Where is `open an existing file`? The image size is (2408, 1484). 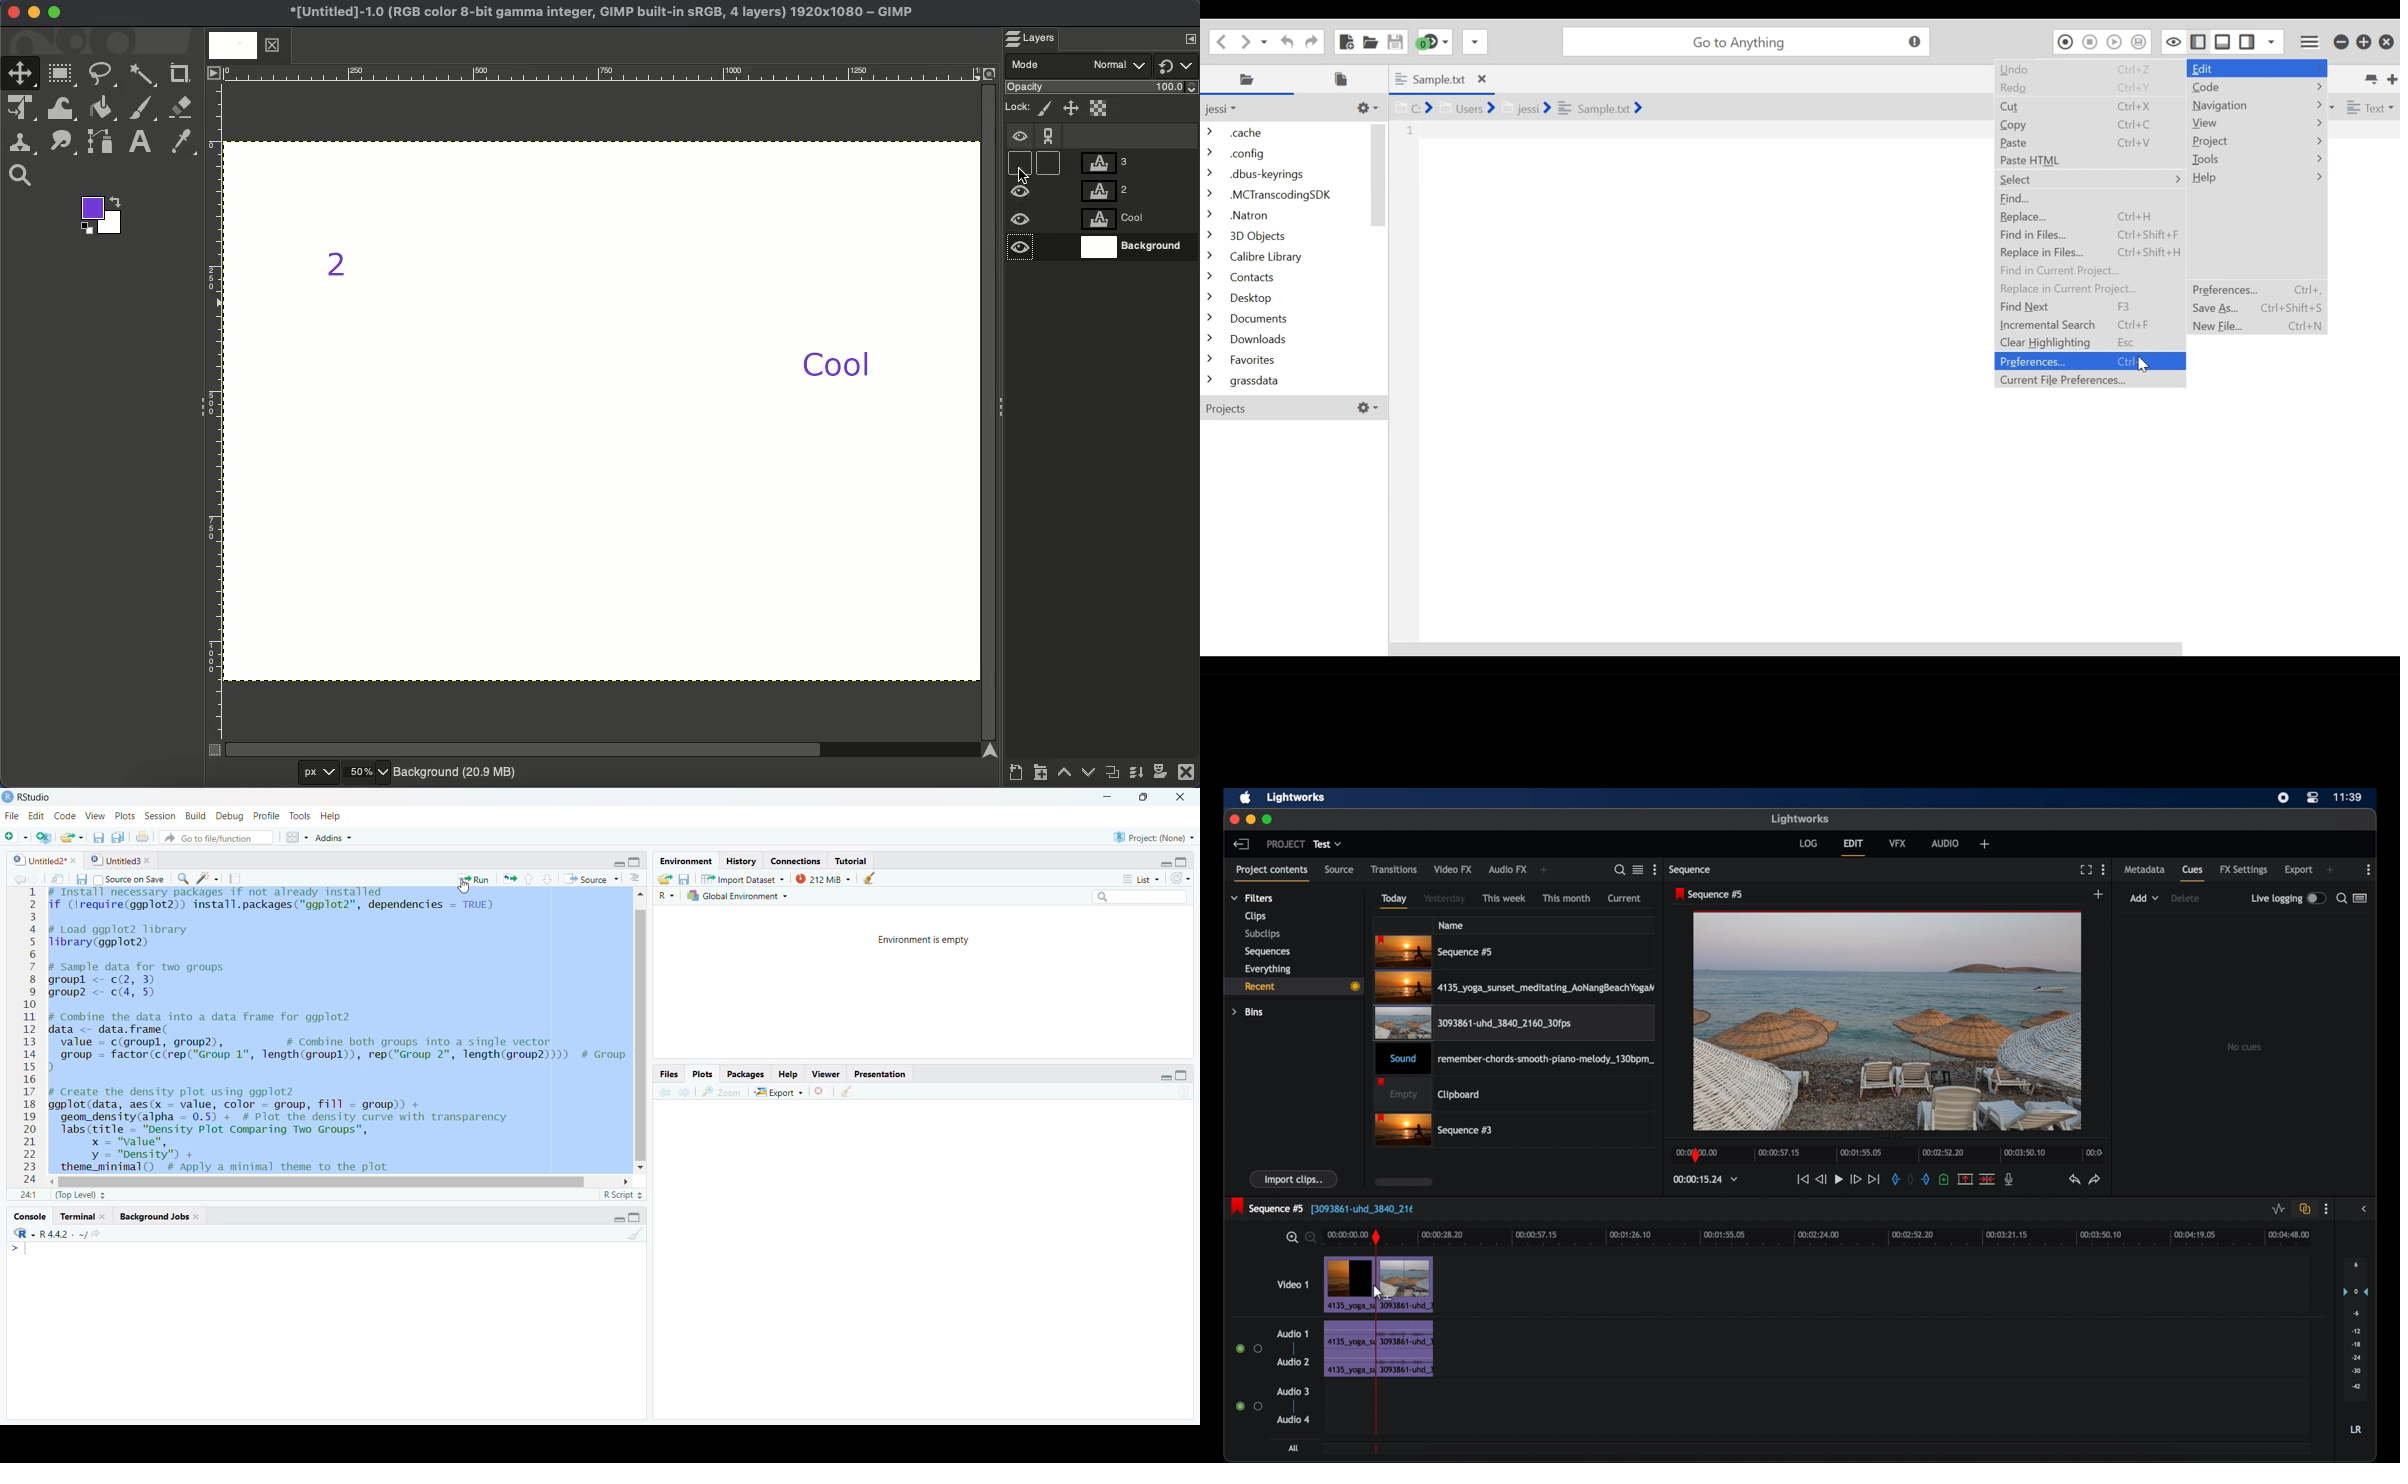
open an existing file is located at coordinates (73, 838).